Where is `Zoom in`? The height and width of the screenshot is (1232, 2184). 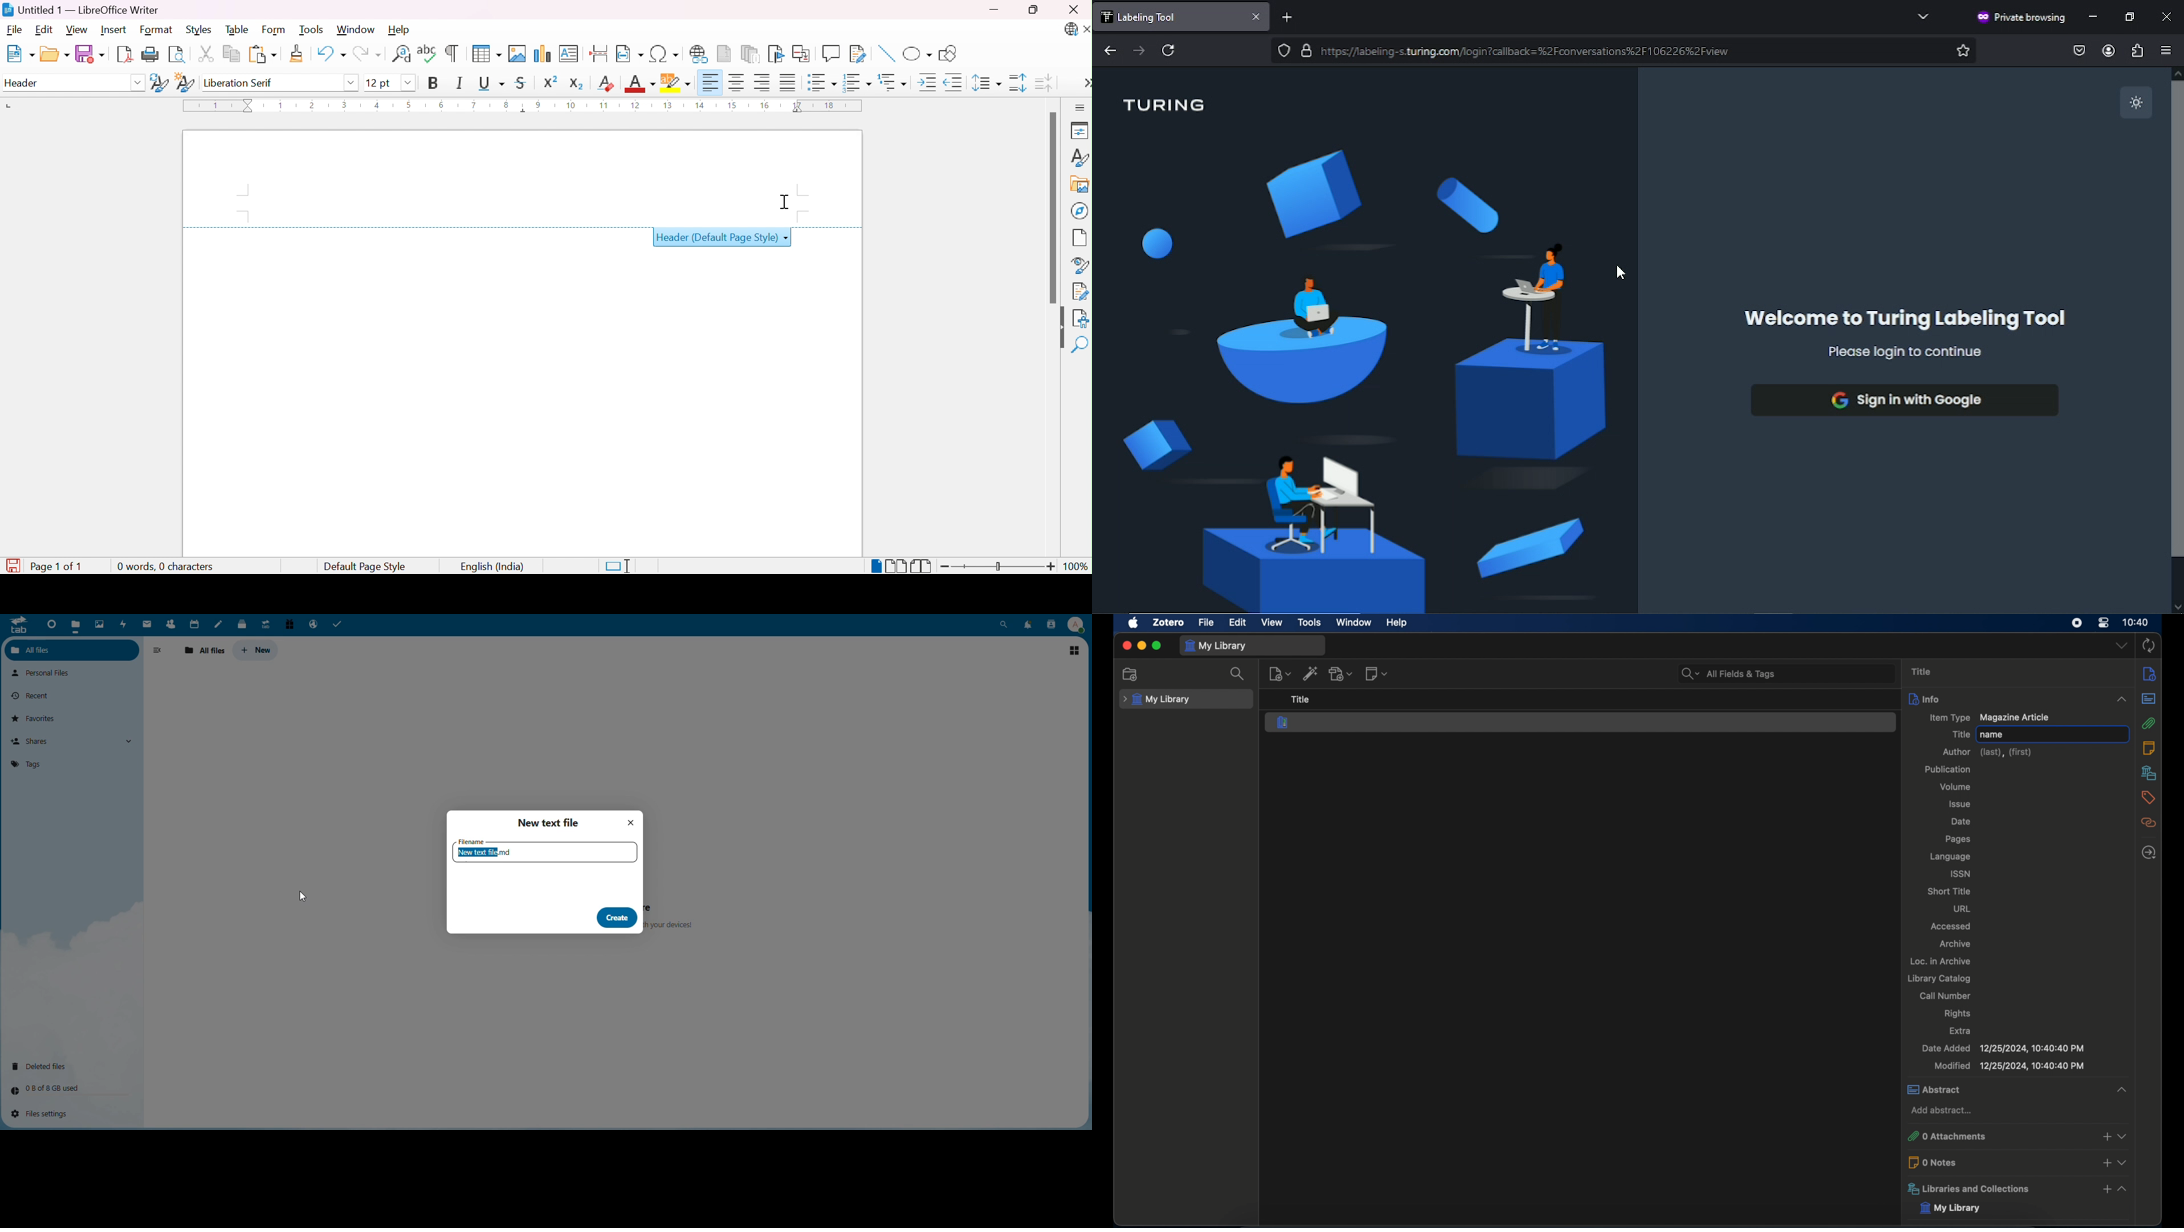 Zoom in is located at coordinates (1050, 567).